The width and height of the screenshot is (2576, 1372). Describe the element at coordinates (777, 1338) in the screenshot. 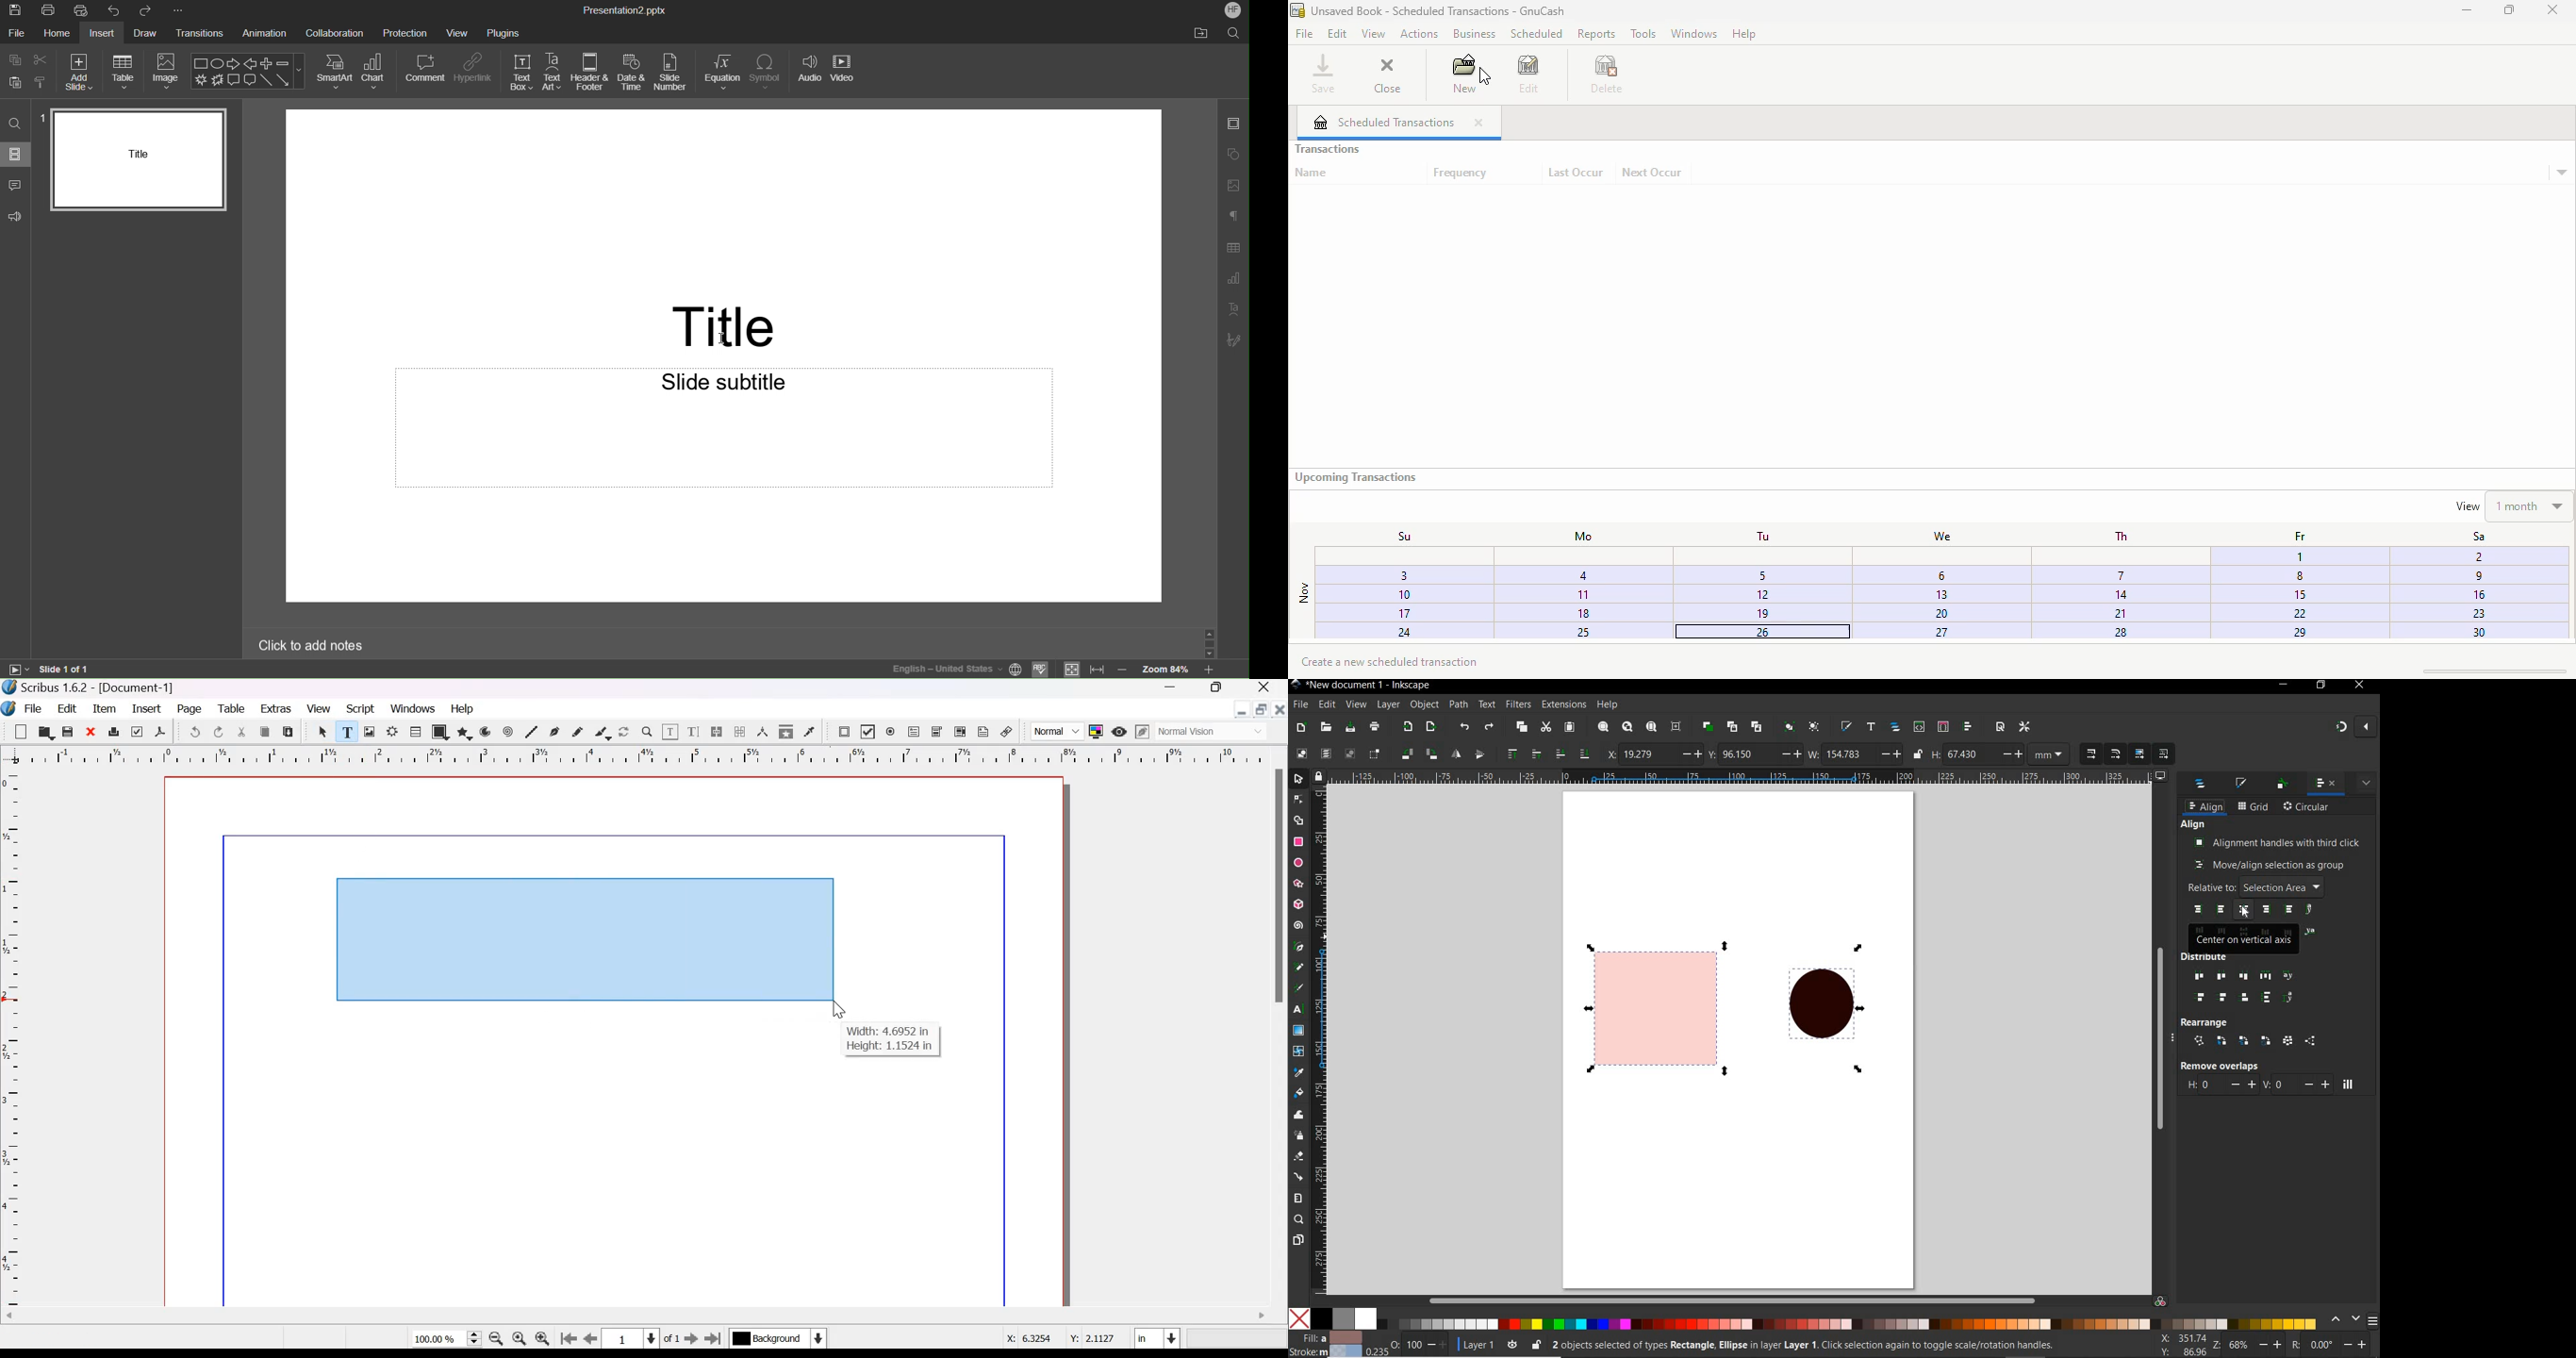

I see `Select the current layer ` at that location.